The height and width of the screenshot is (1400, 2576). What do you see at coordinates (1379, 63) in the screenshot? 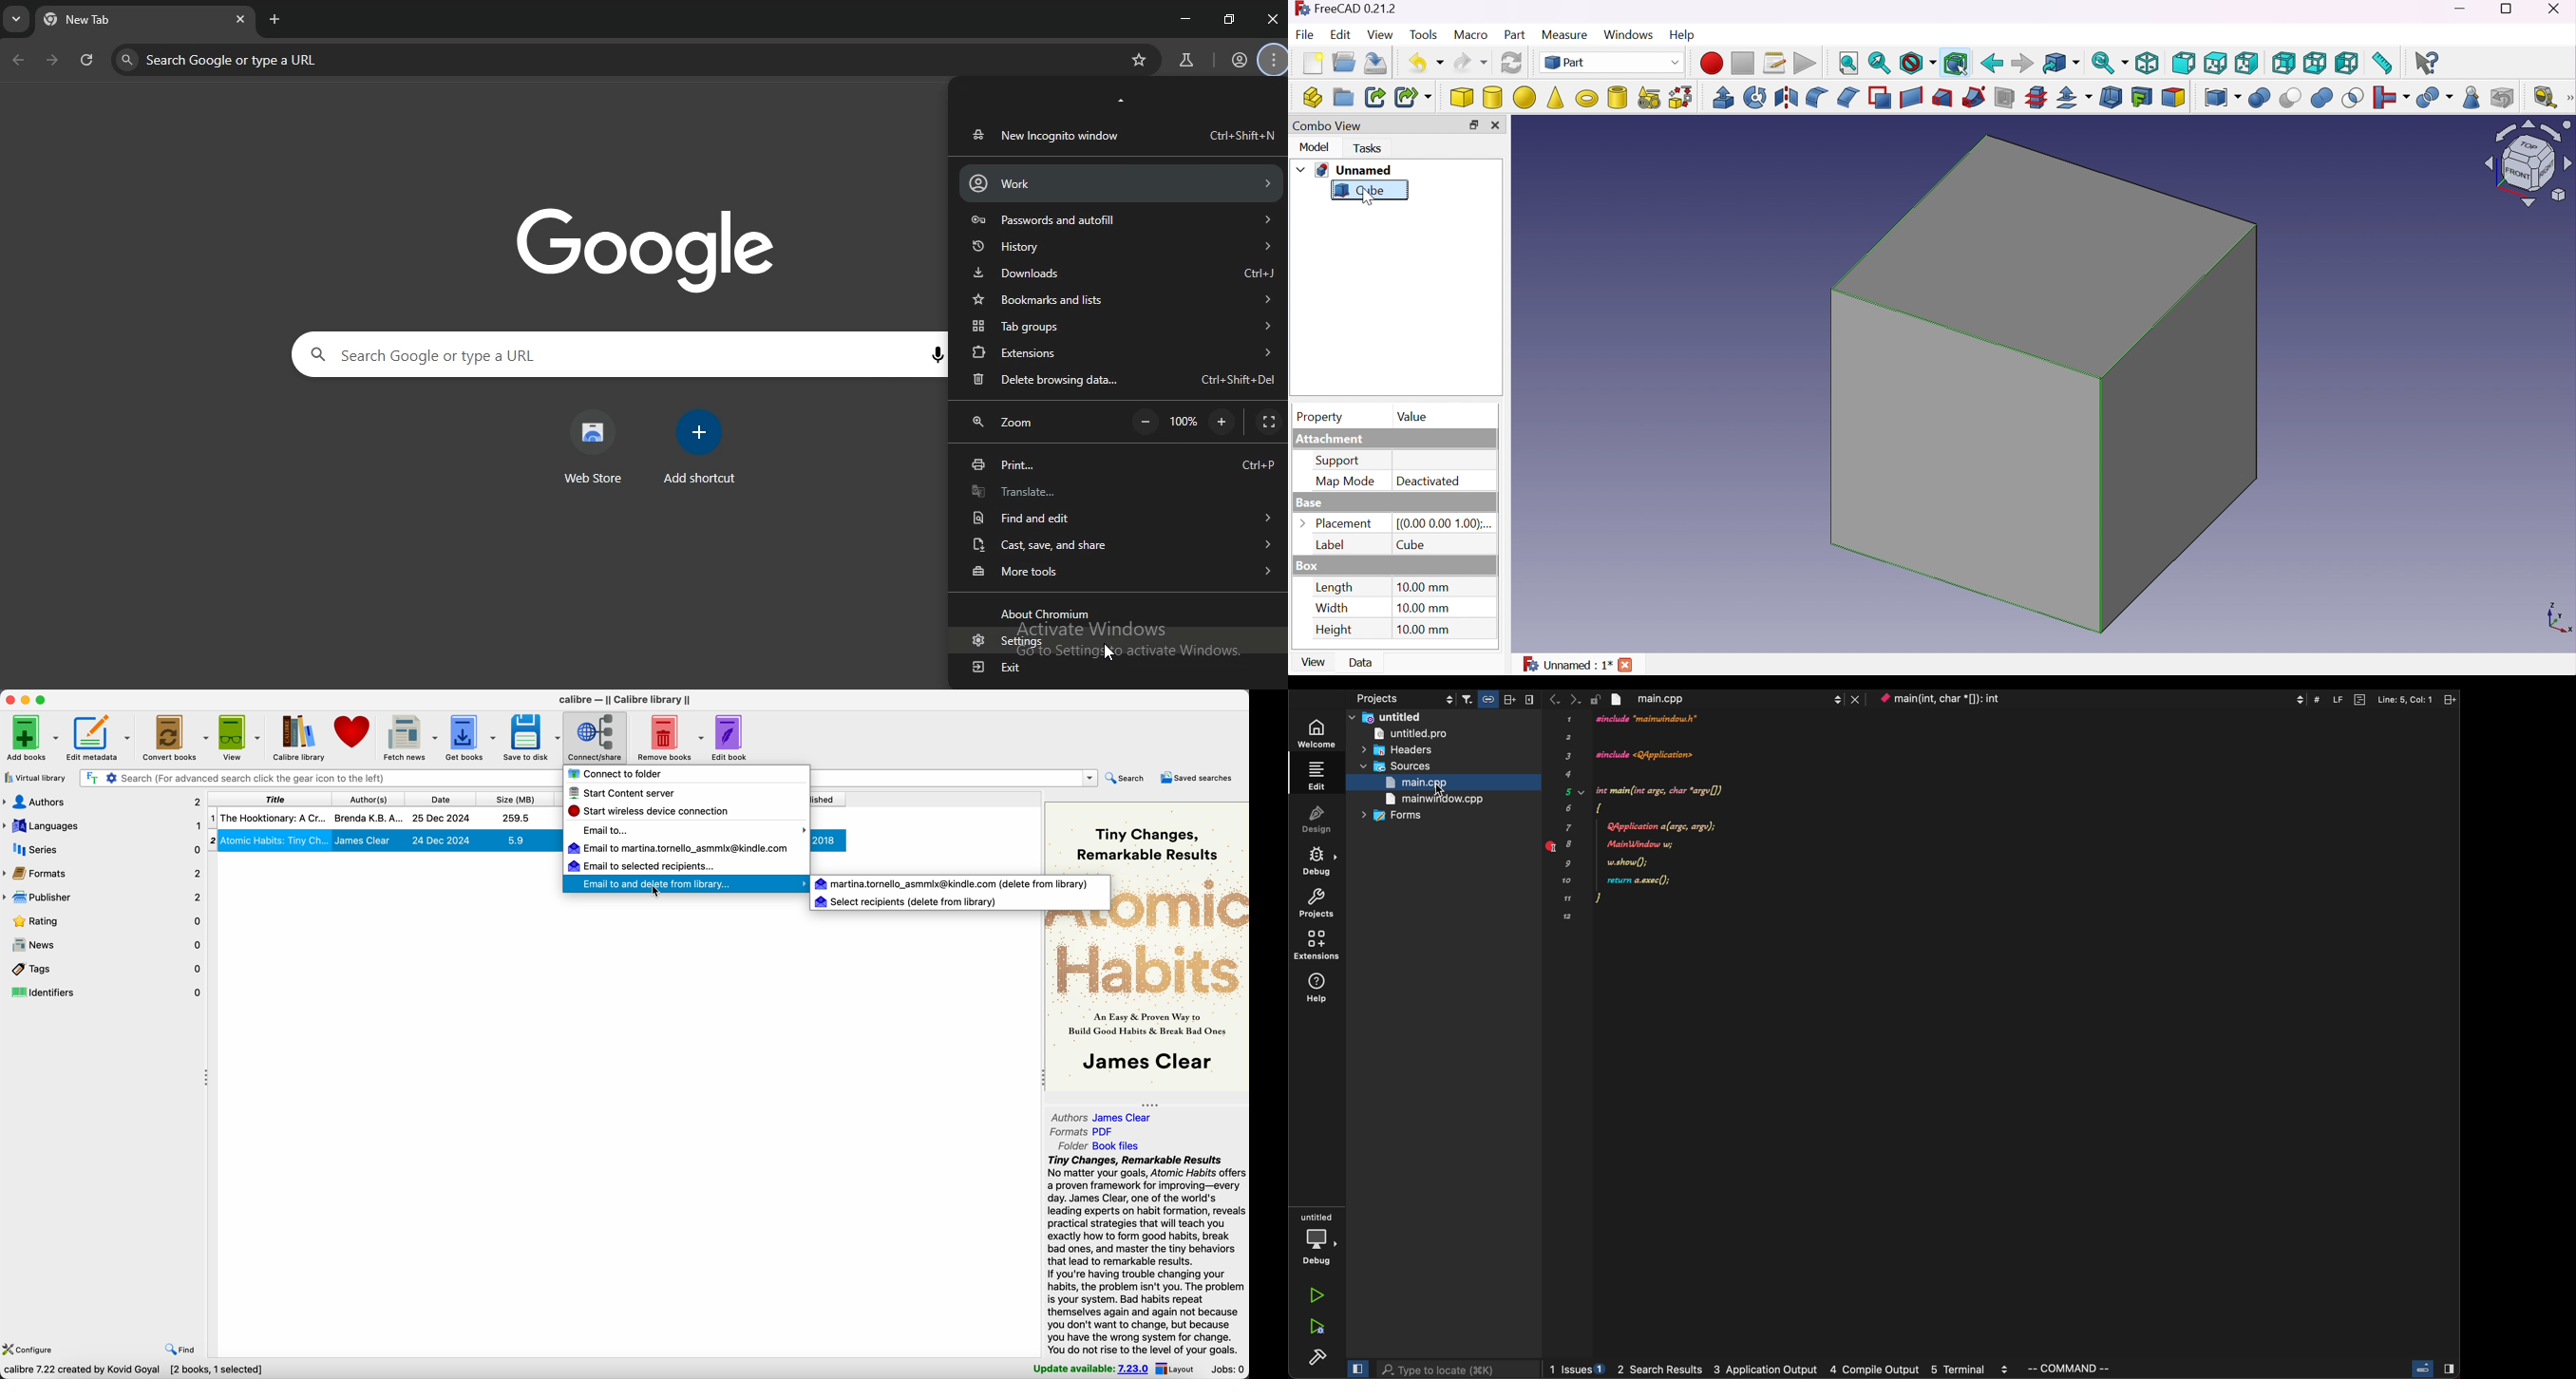
I see `Save` at bounding box center [1379, 63].